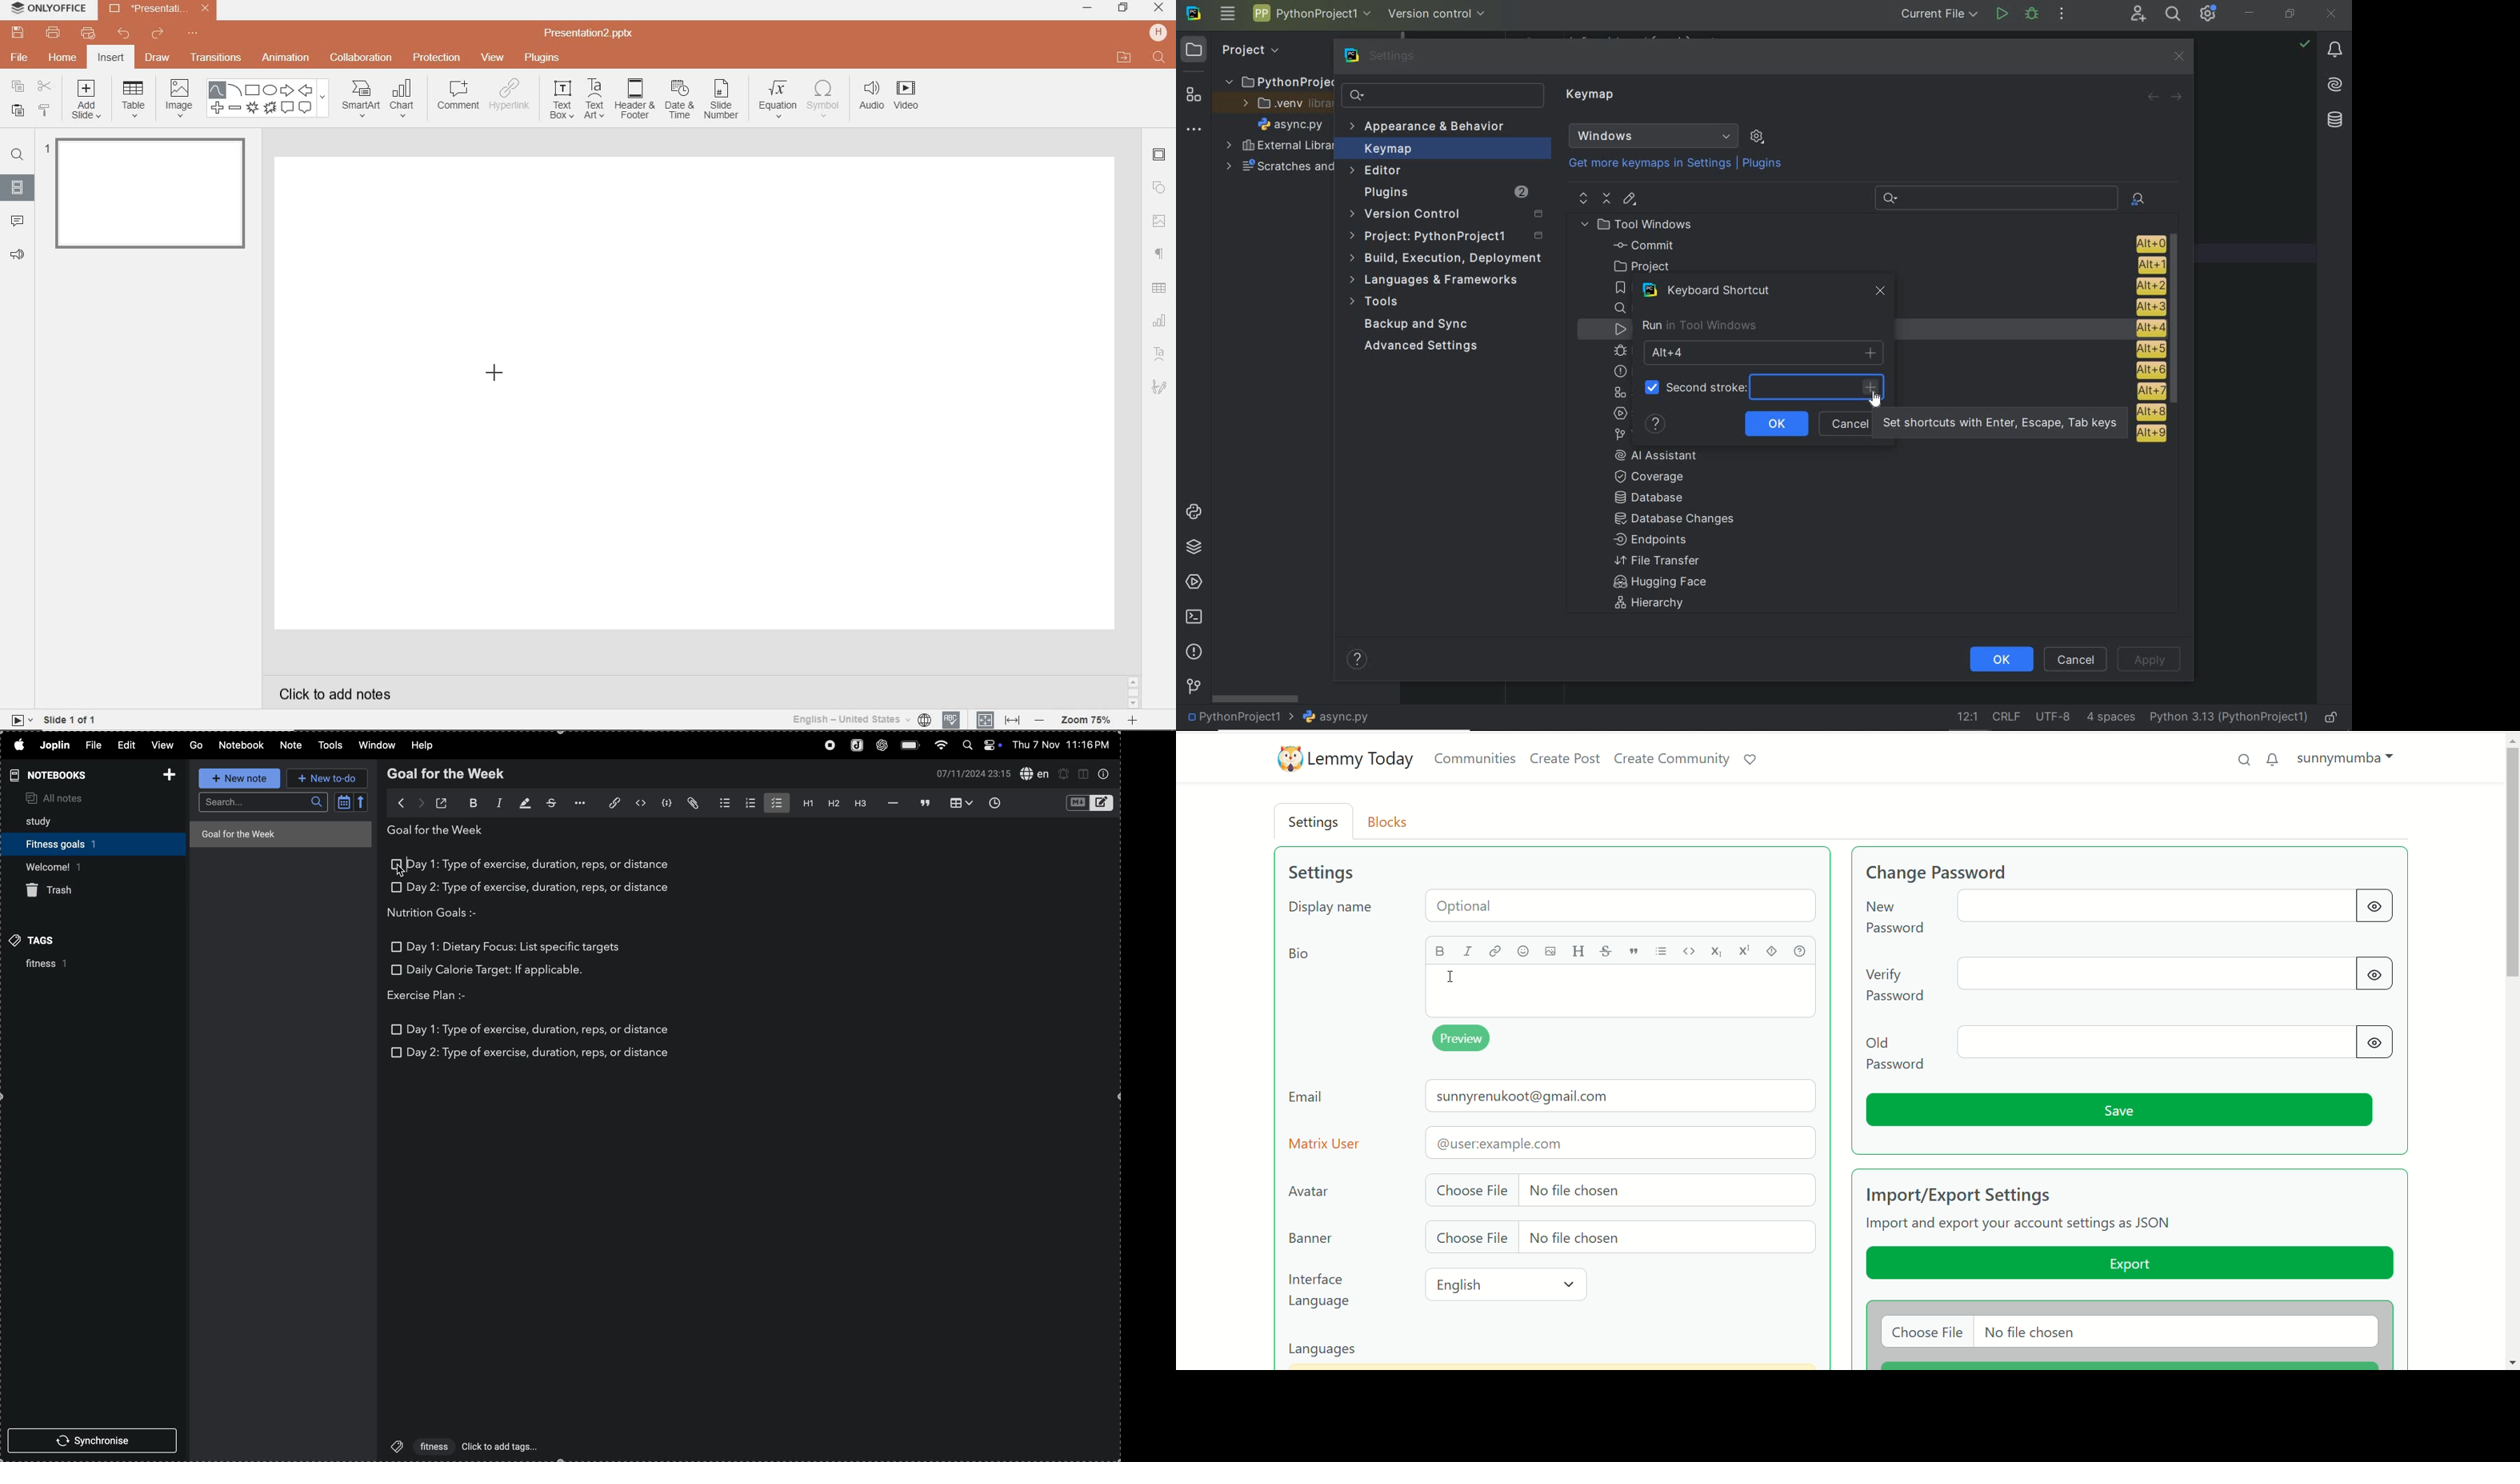 The height and width of the screenshot is (1484, 2520). Describe the element at coordinates (577, 803) in the screenshot. I see `options` at that location.